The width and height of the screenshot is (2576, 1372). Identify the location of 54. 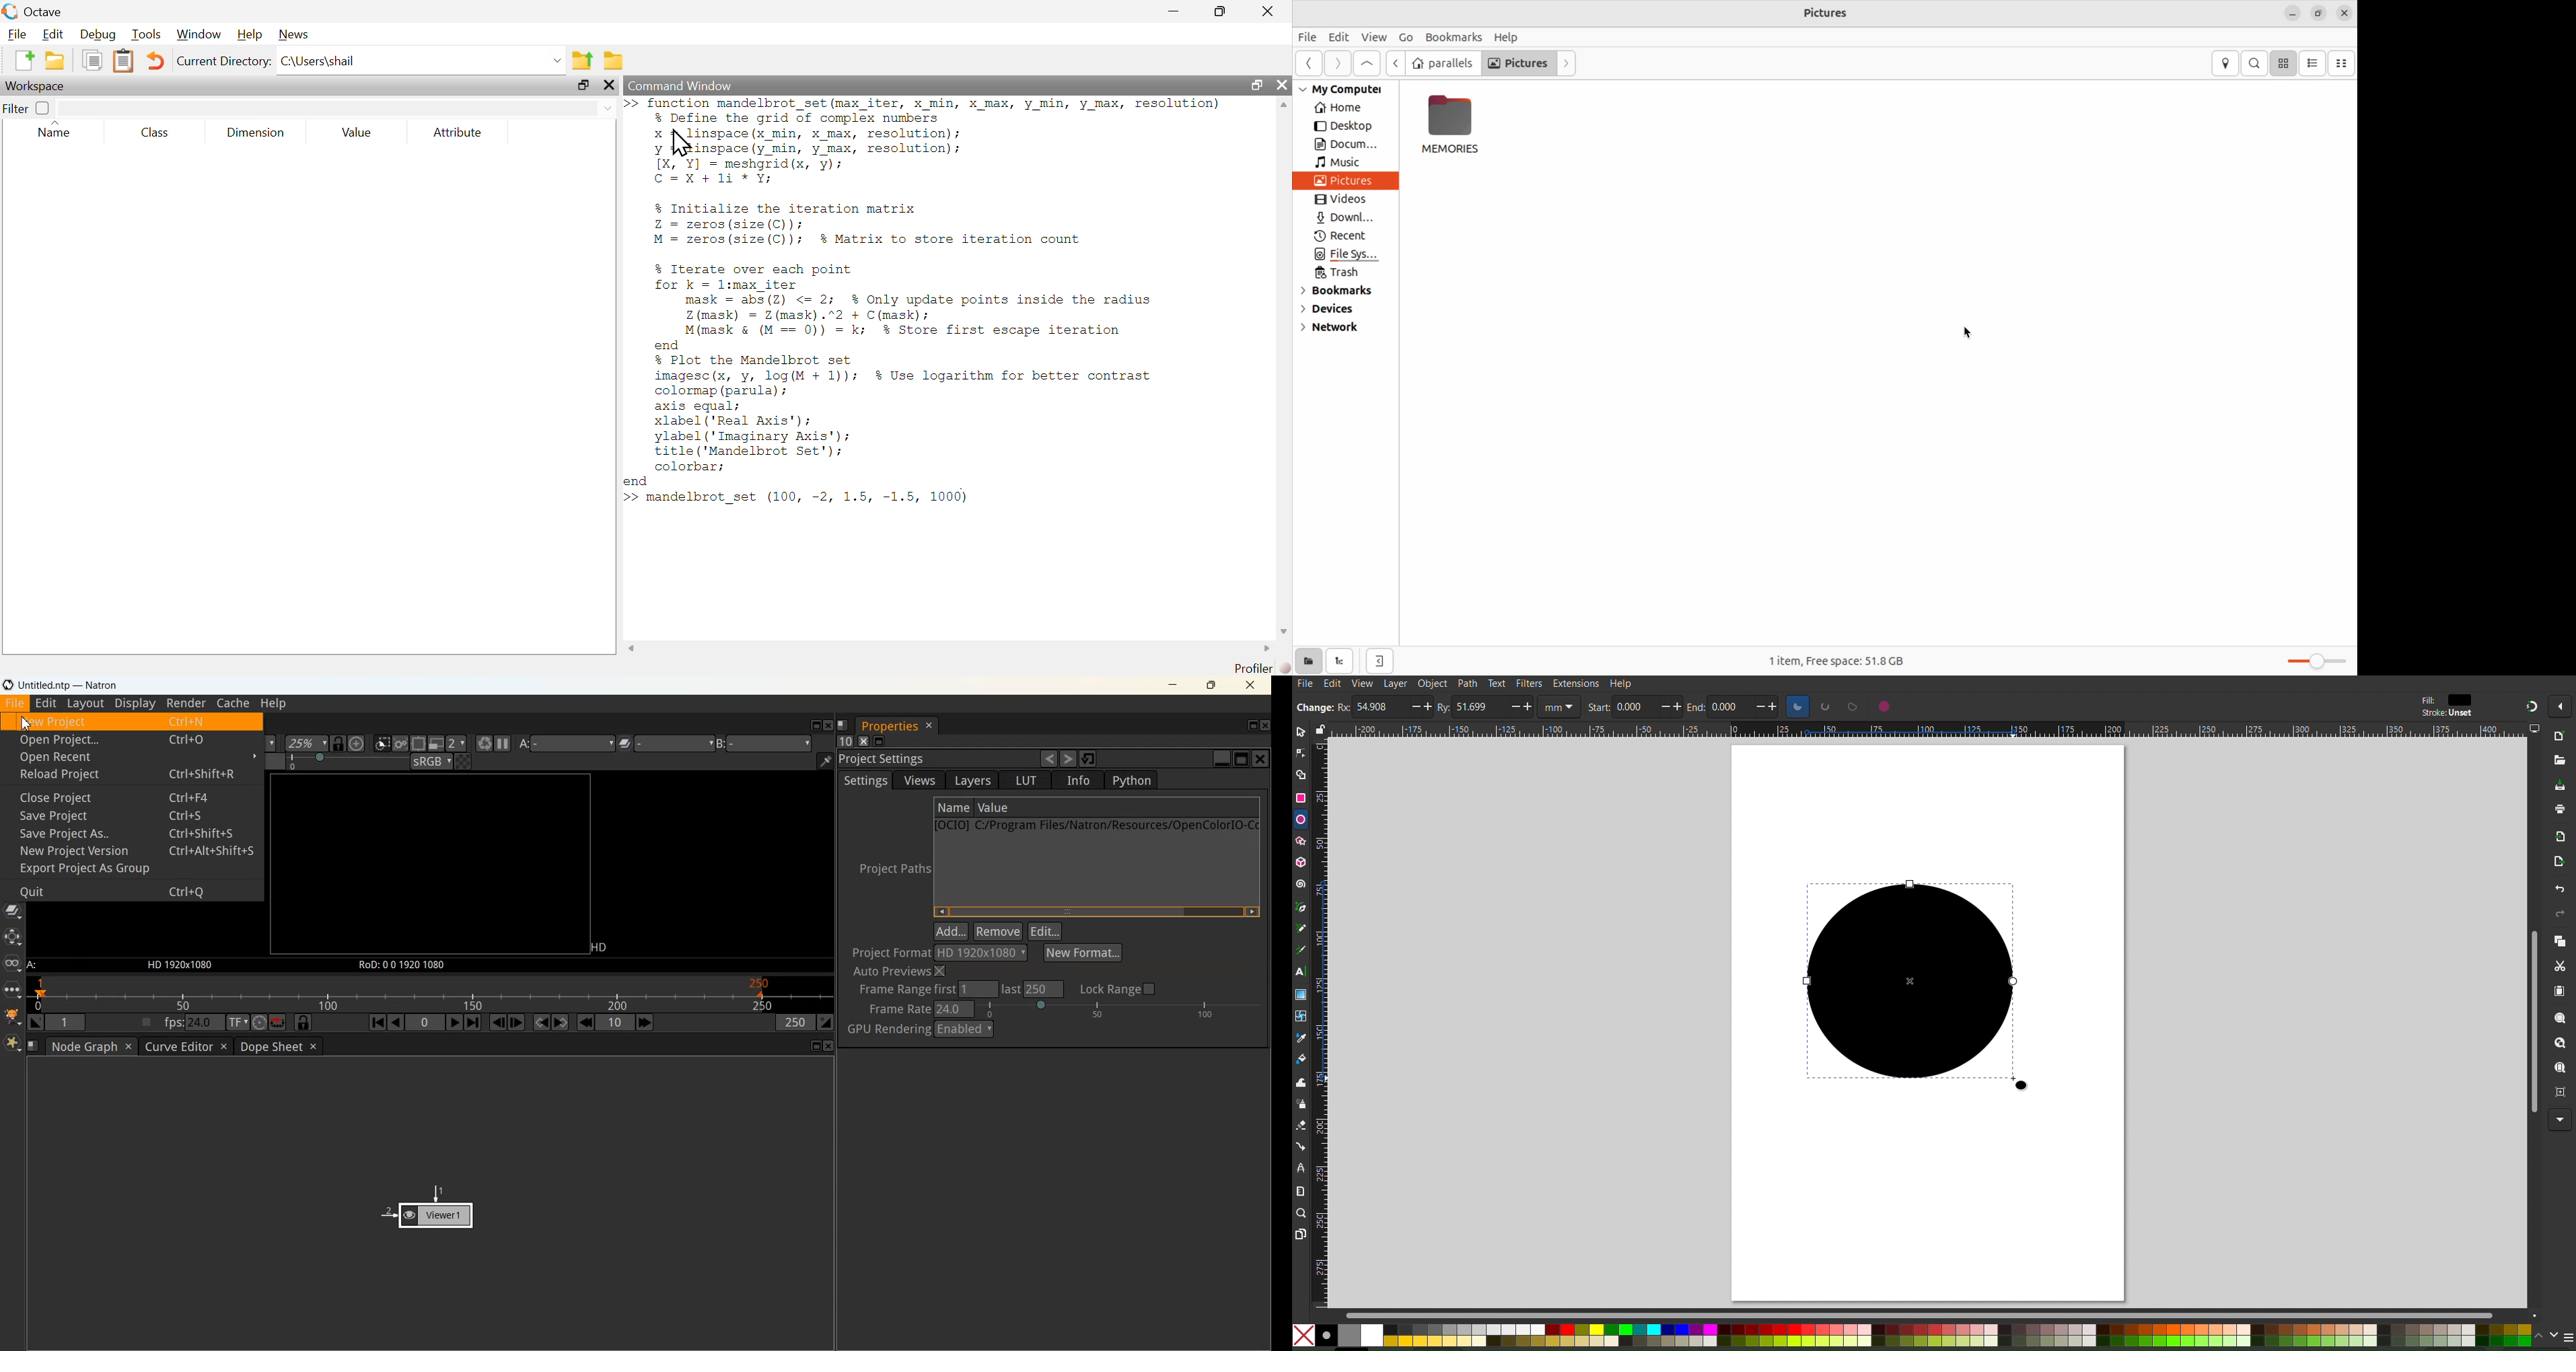
(1380, 708).